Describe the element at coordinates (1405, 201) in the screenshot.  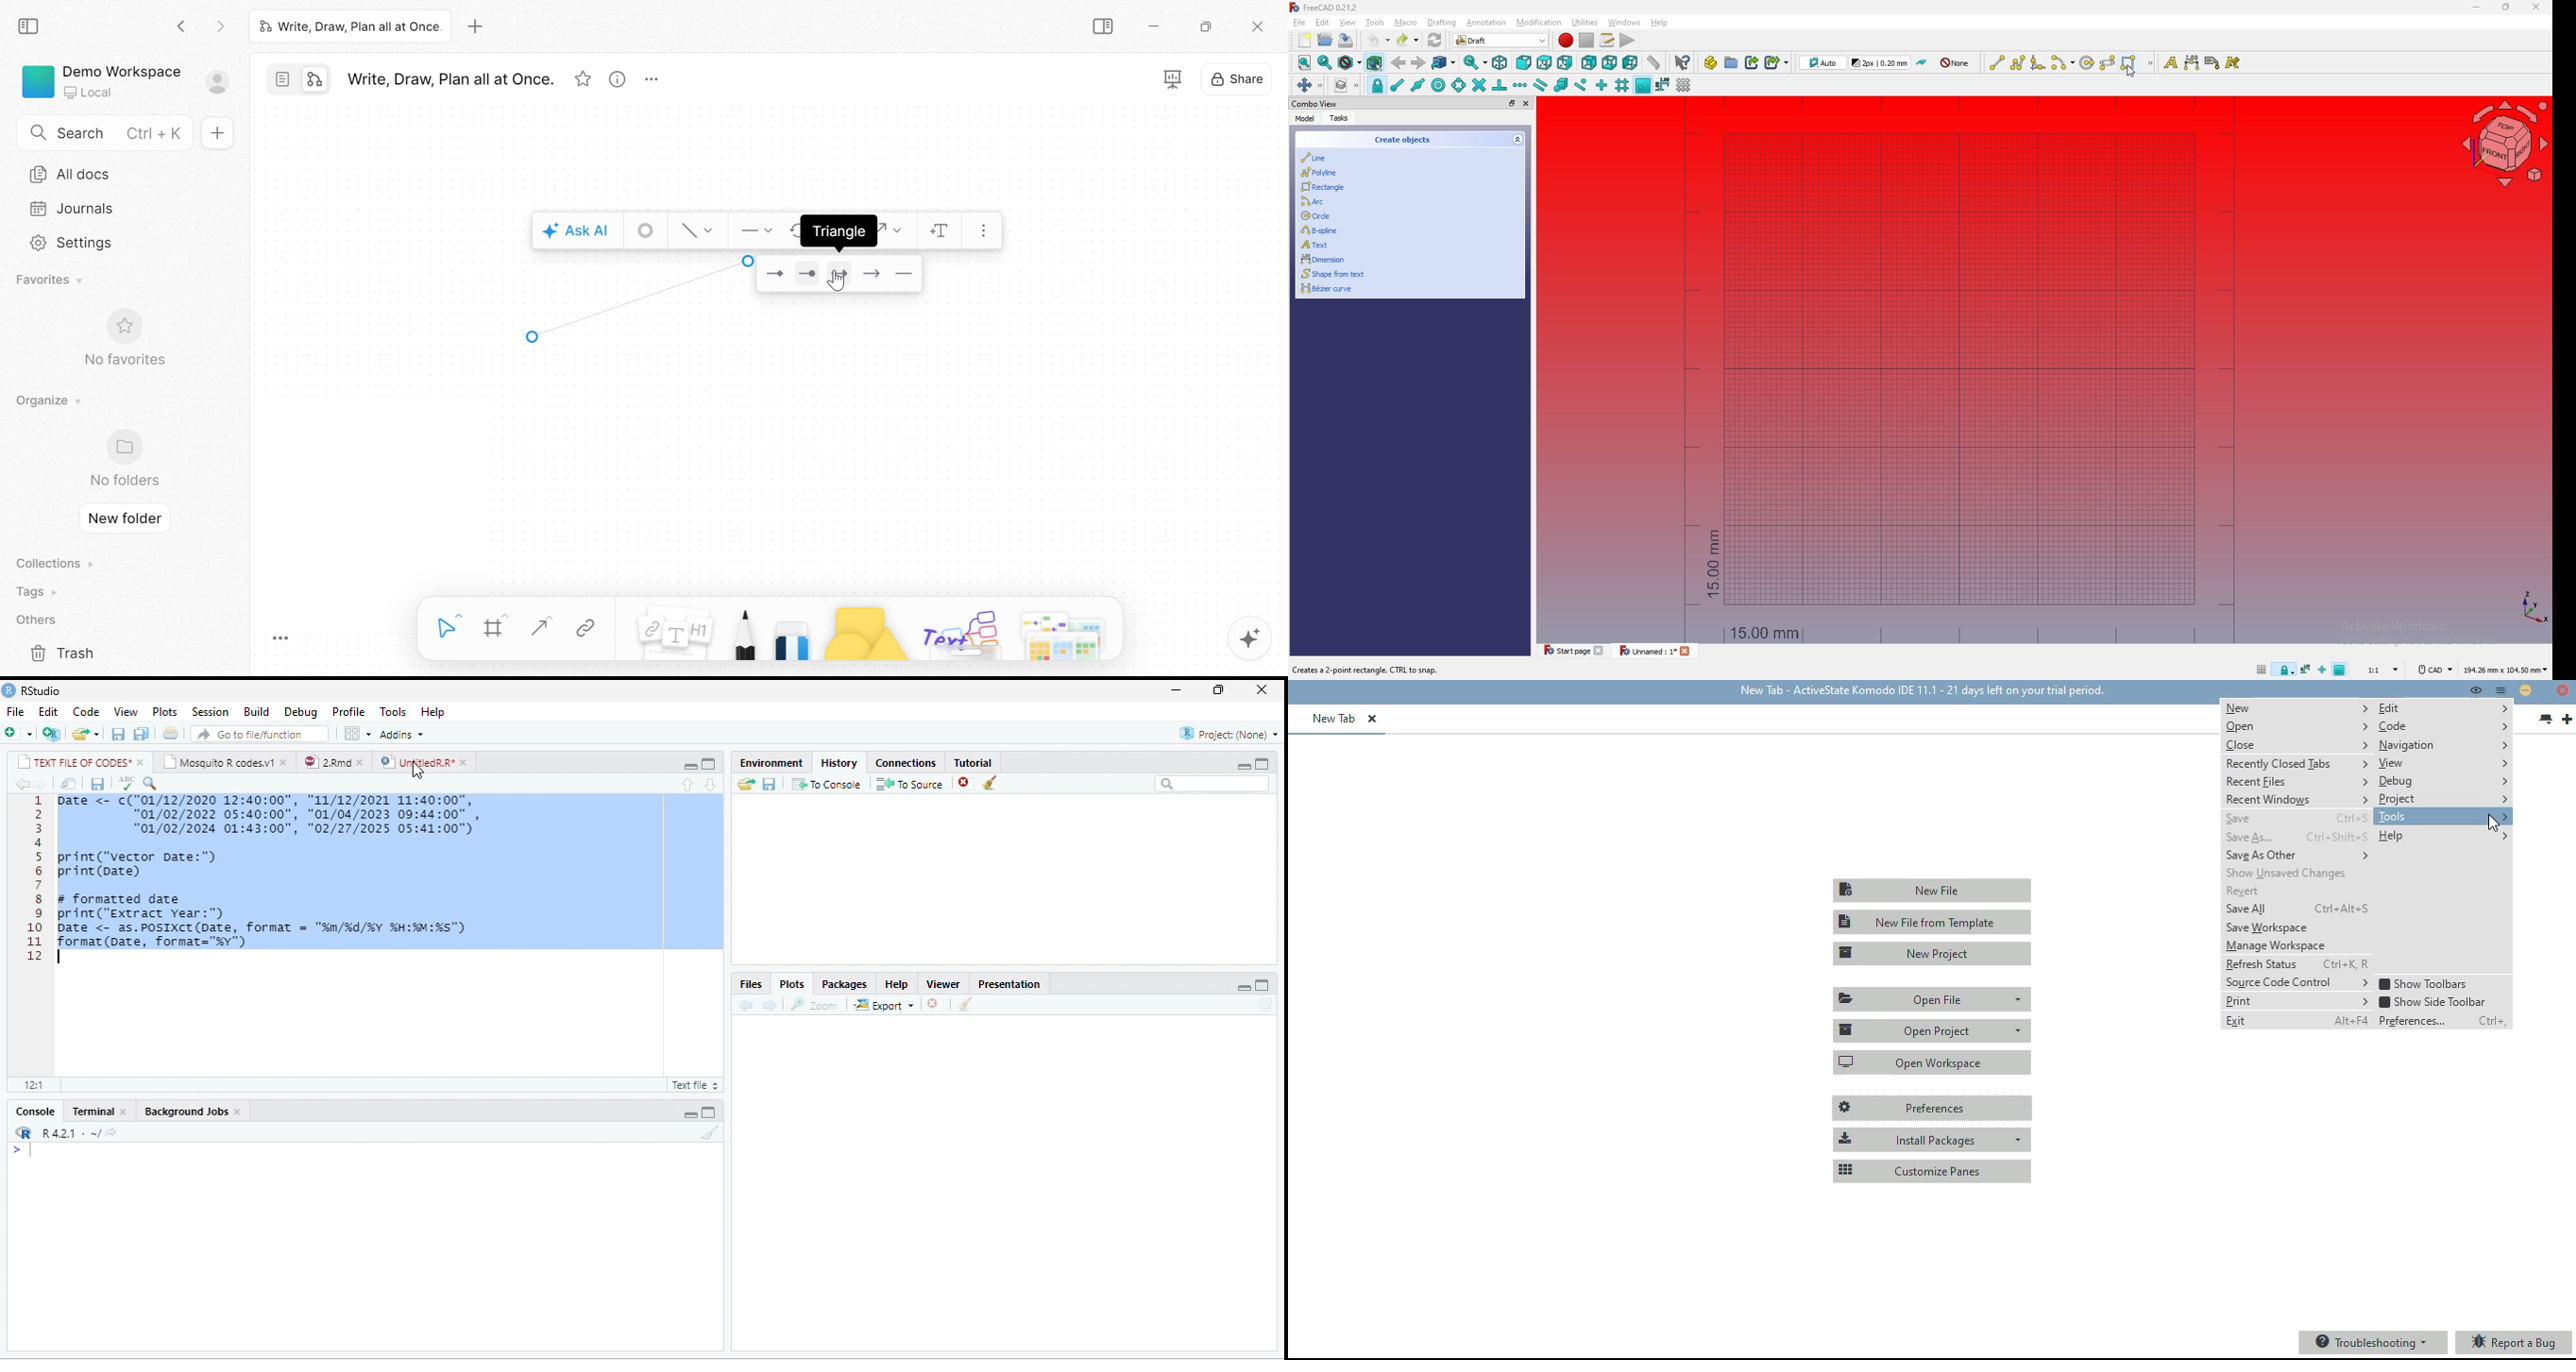
I see `arc` at that location.